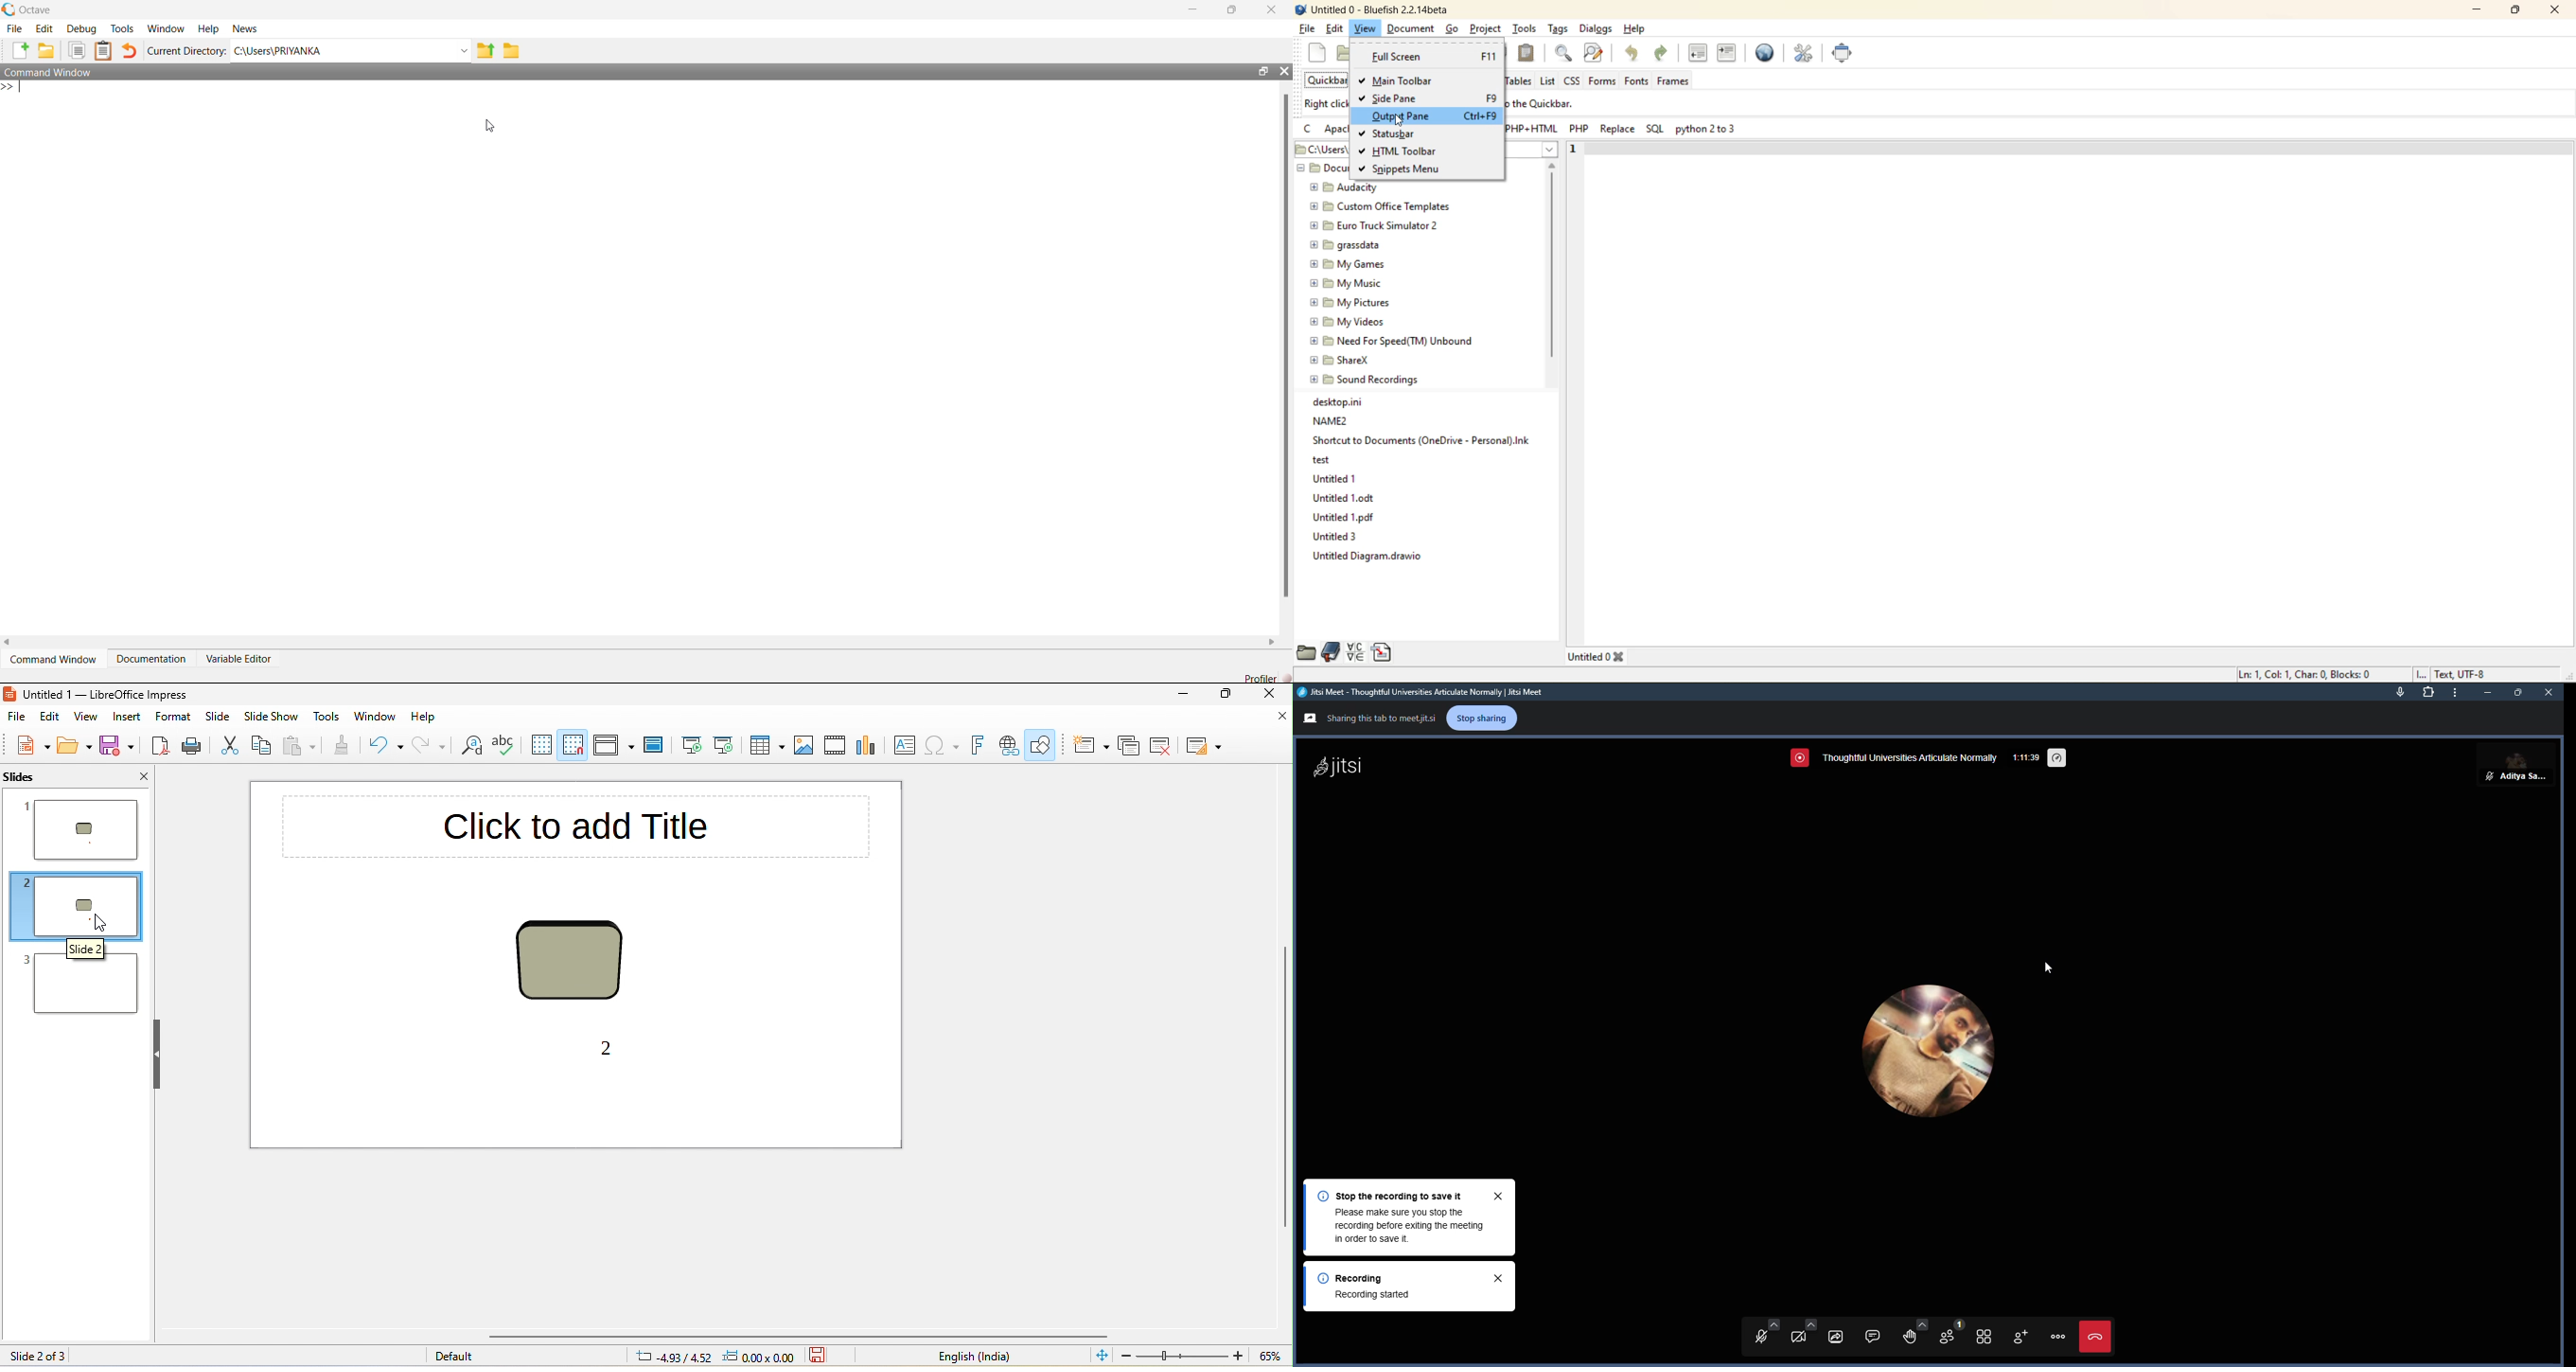 The height and width of the screenshot is (1372, 2576). What do you see at coordinates (1801, 1339) in the screenshot?
I see `start camera` at bounding box center [1801, 1339].